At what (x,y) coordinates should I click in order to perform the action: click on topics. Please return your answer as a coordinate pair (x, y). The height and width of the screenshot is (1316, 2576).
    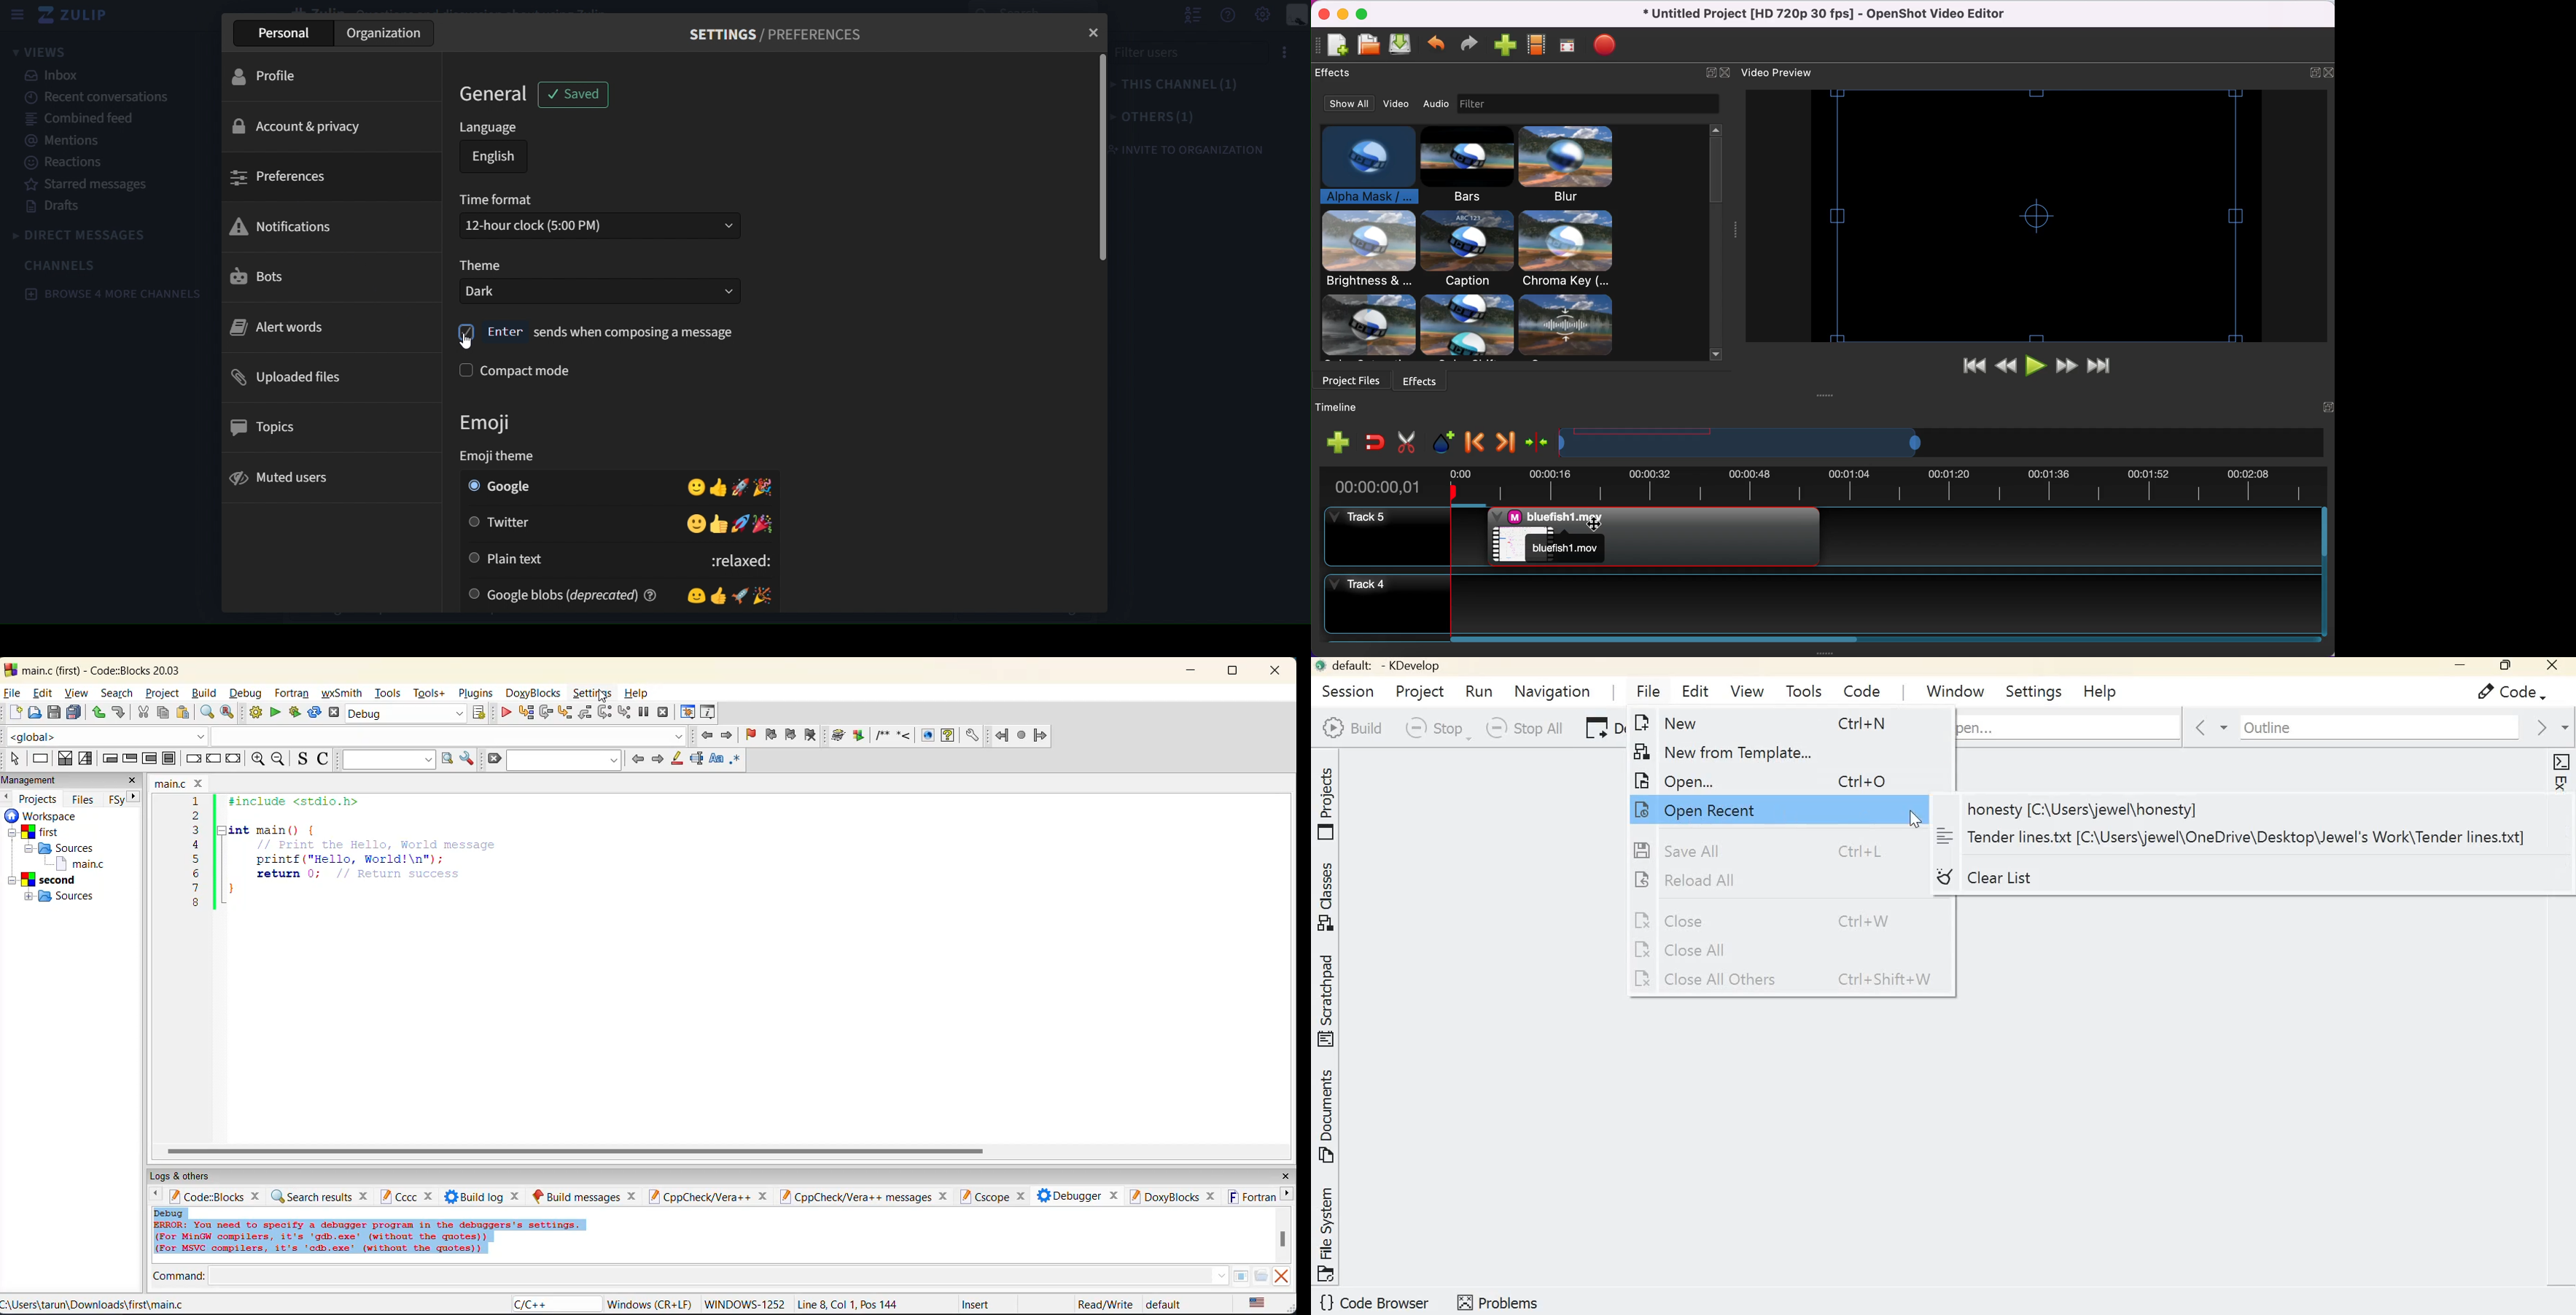
    Looking at the image, I should click on (327, 424).